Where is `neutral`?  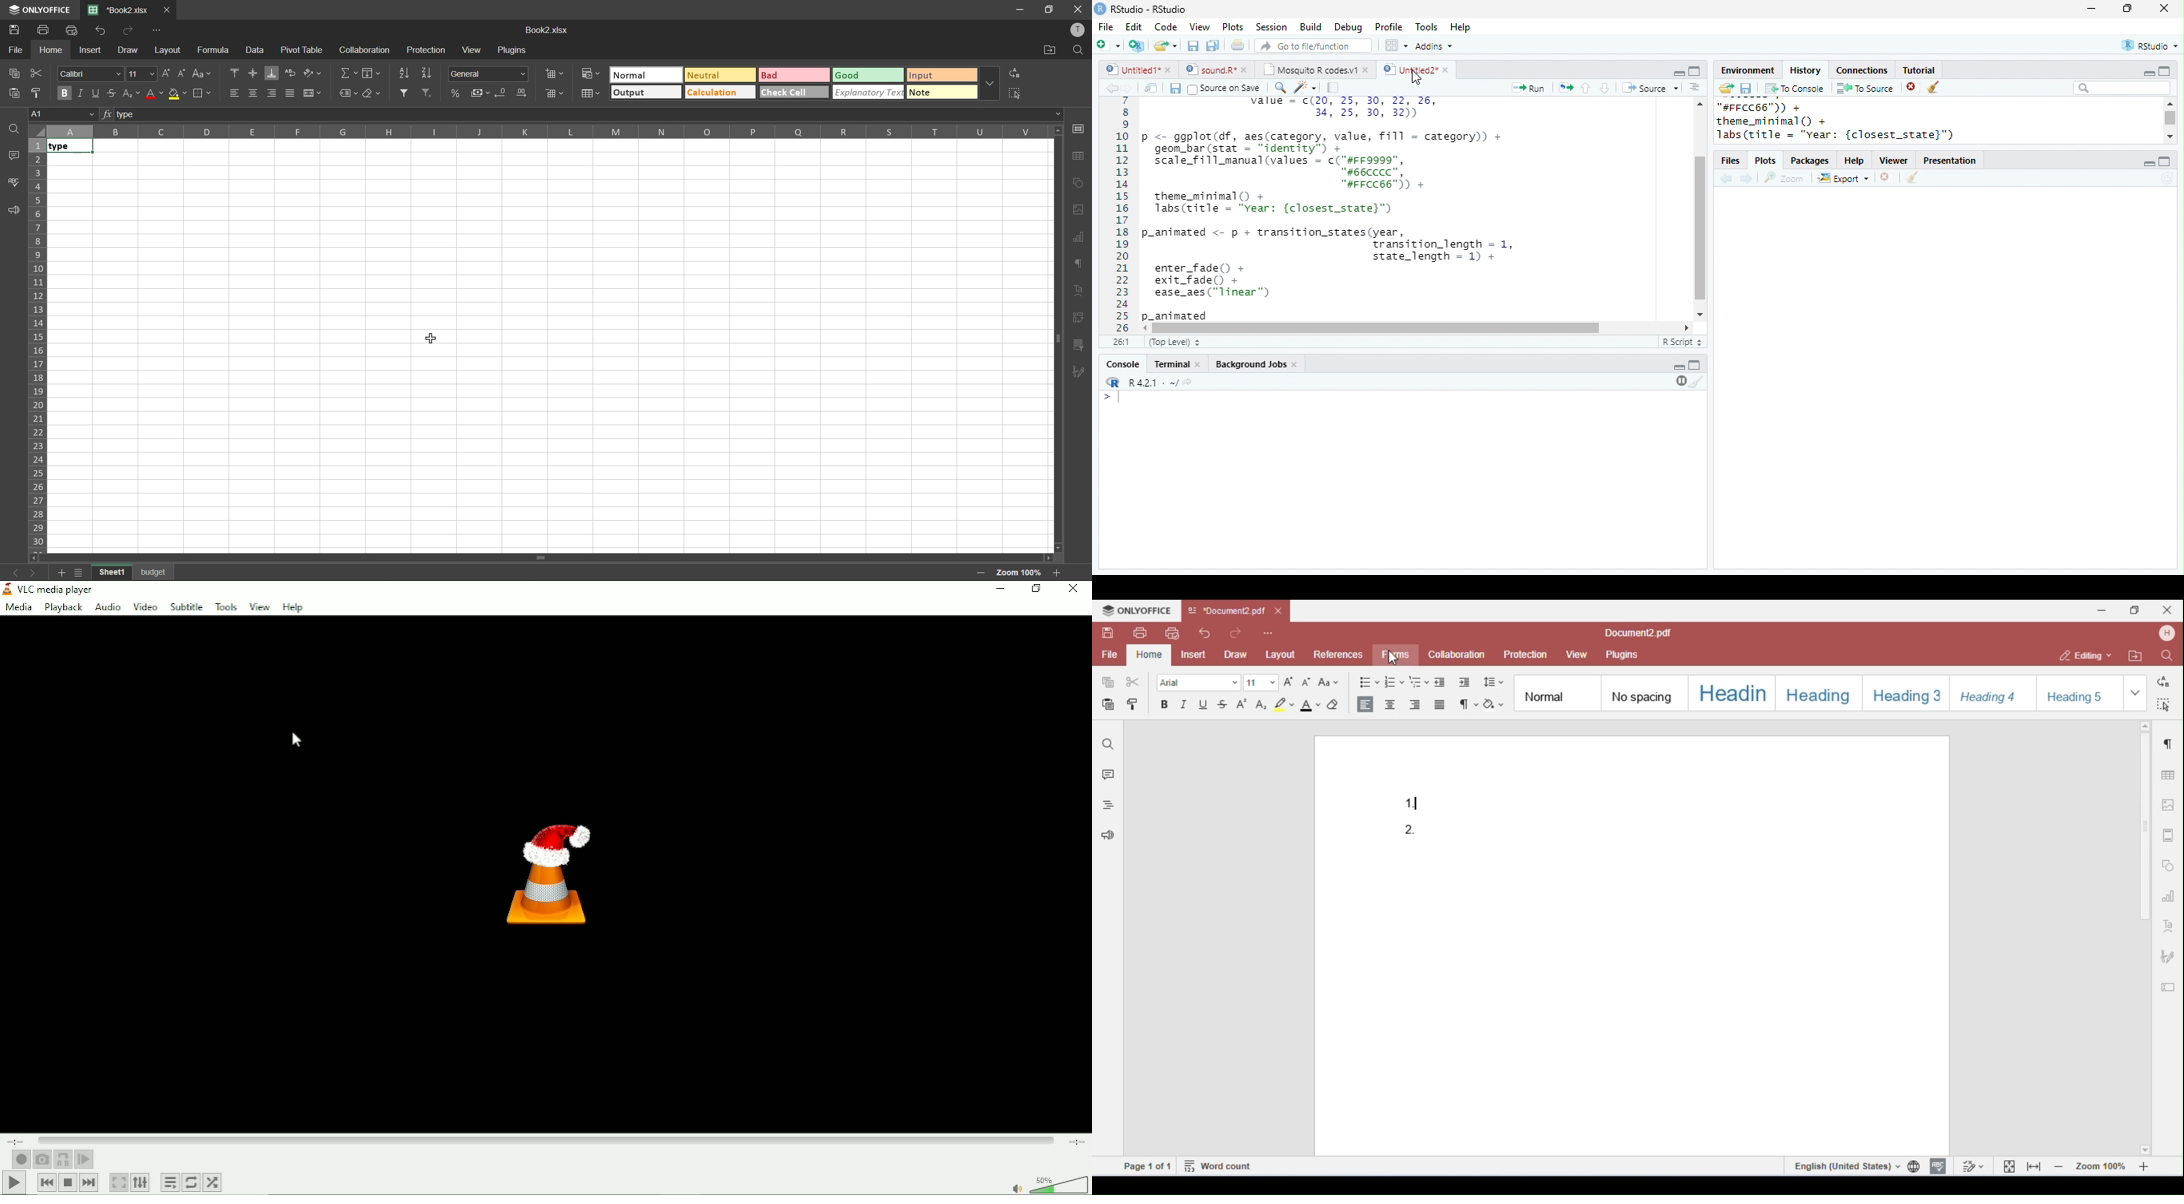 neutral is located at coordinates (719, 76).